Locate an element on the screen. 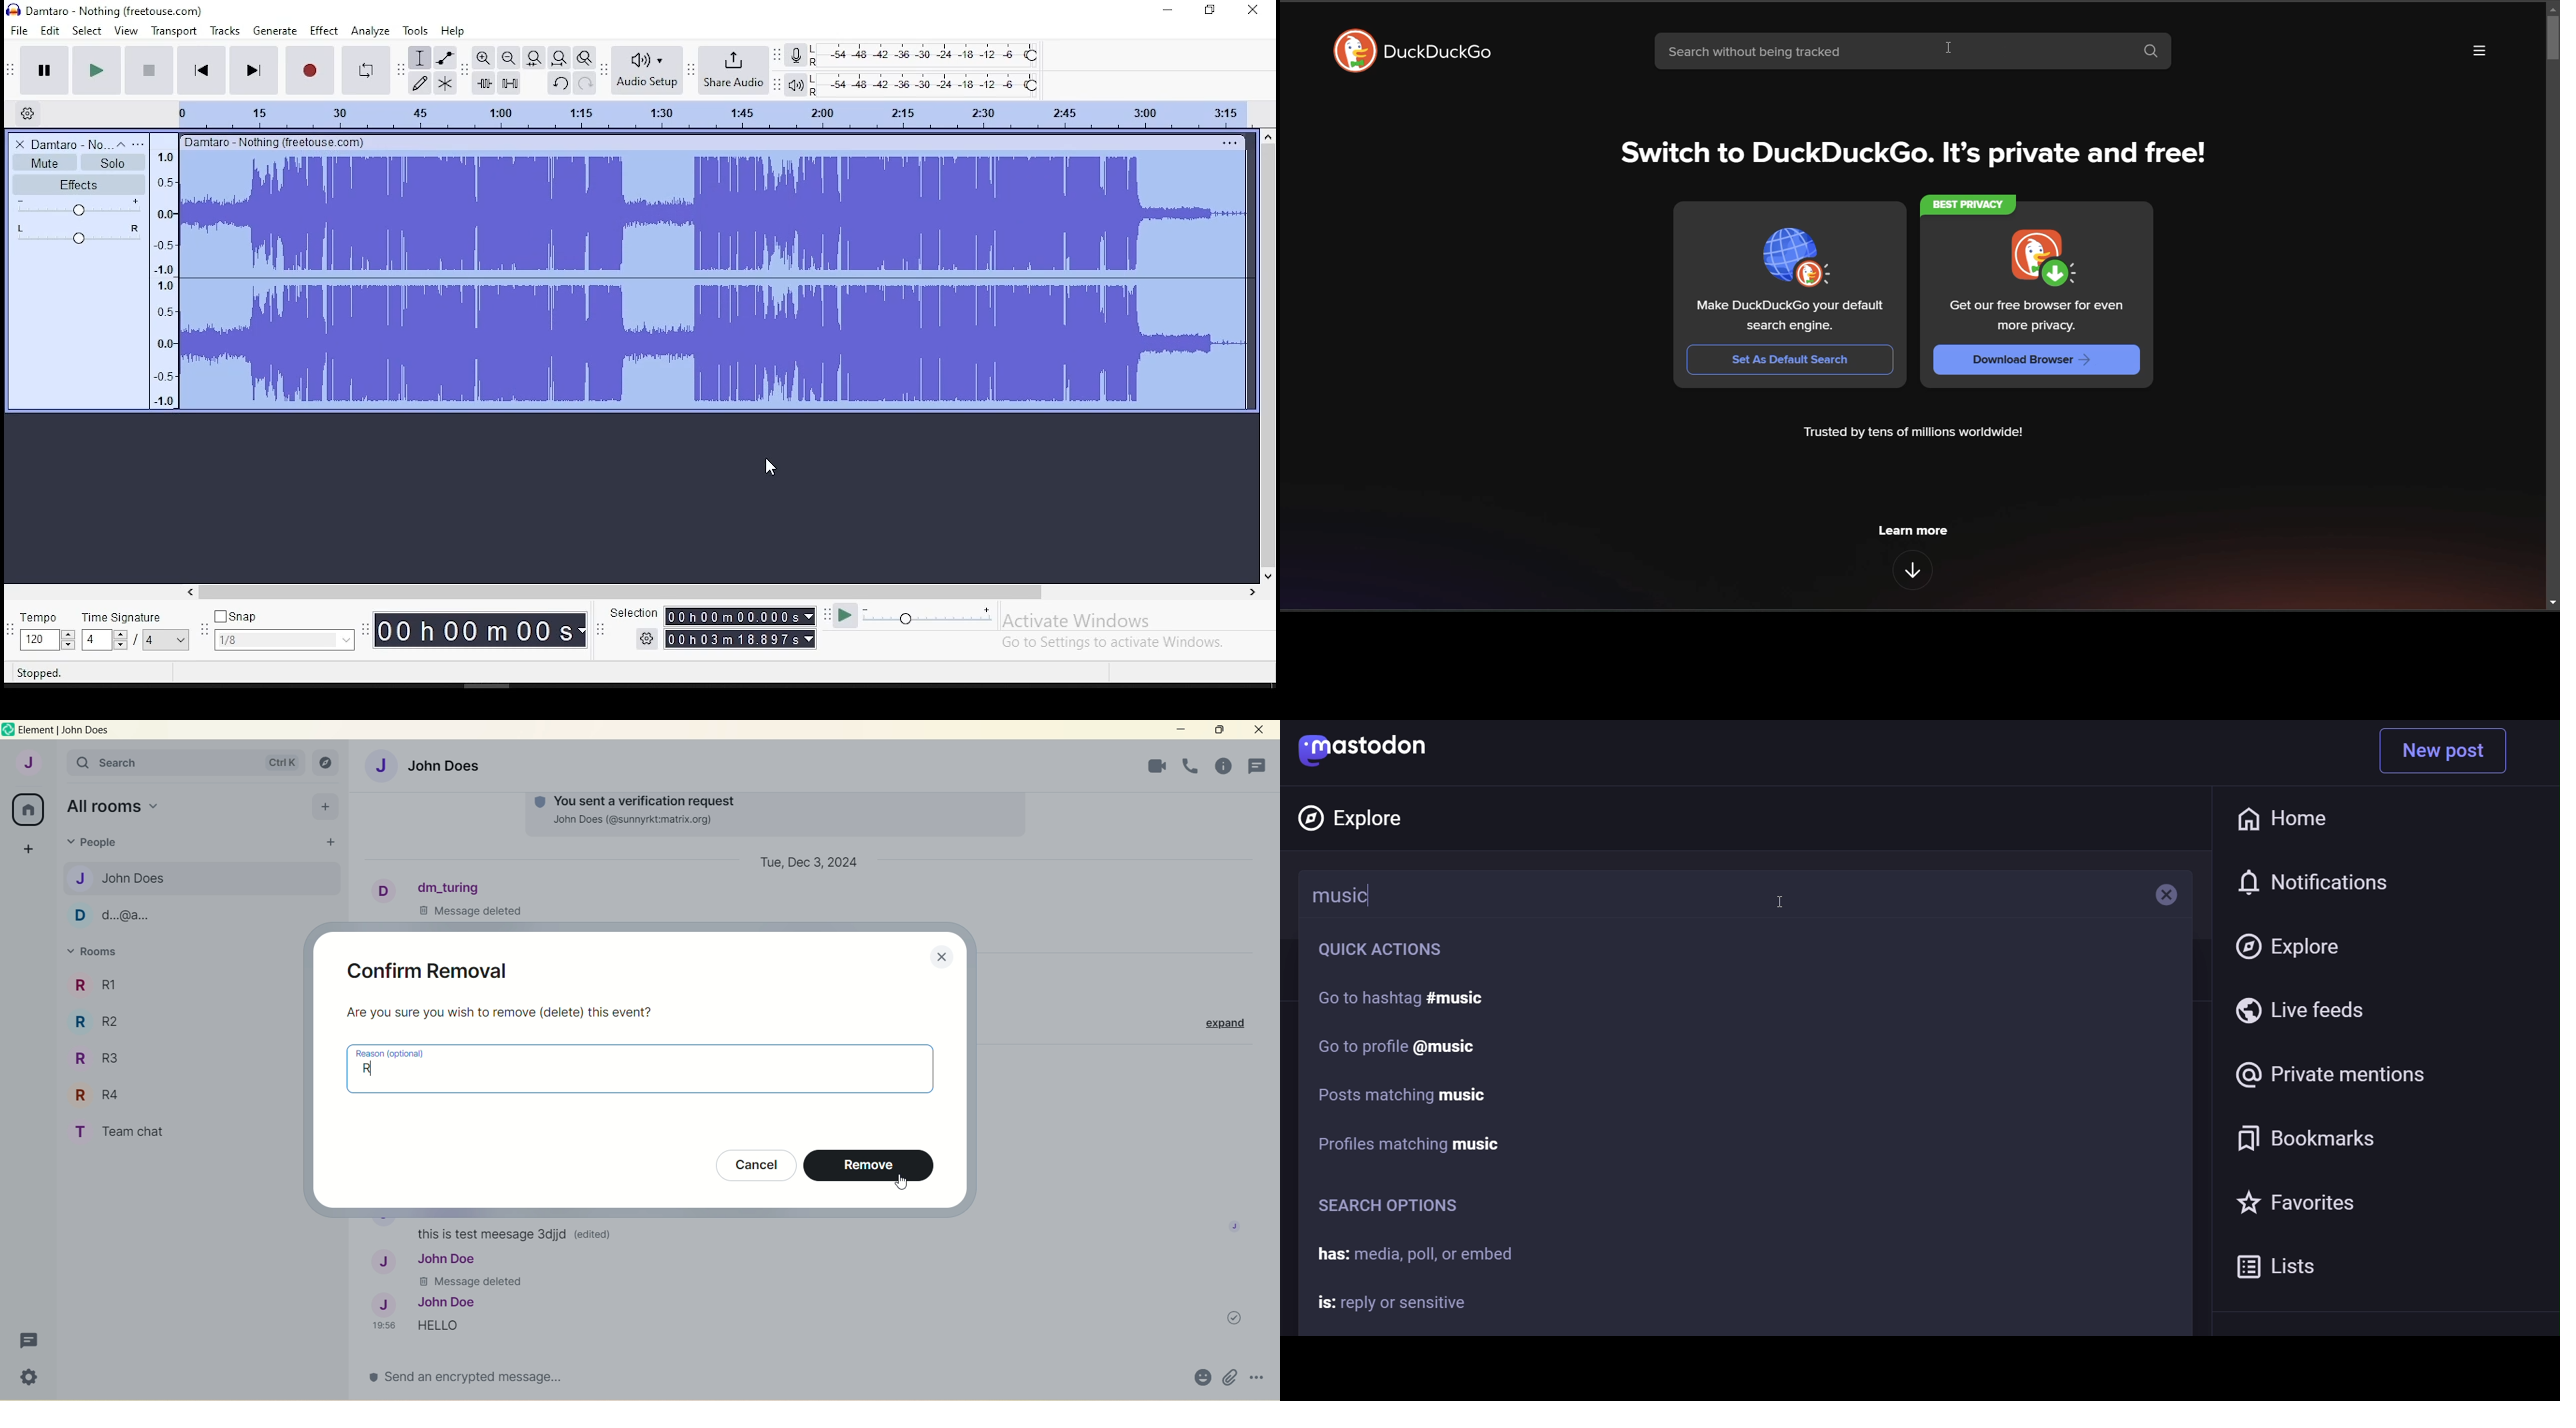 This screenshot has width=2576, height=1428. stopped is located at coordinates (39, 673).